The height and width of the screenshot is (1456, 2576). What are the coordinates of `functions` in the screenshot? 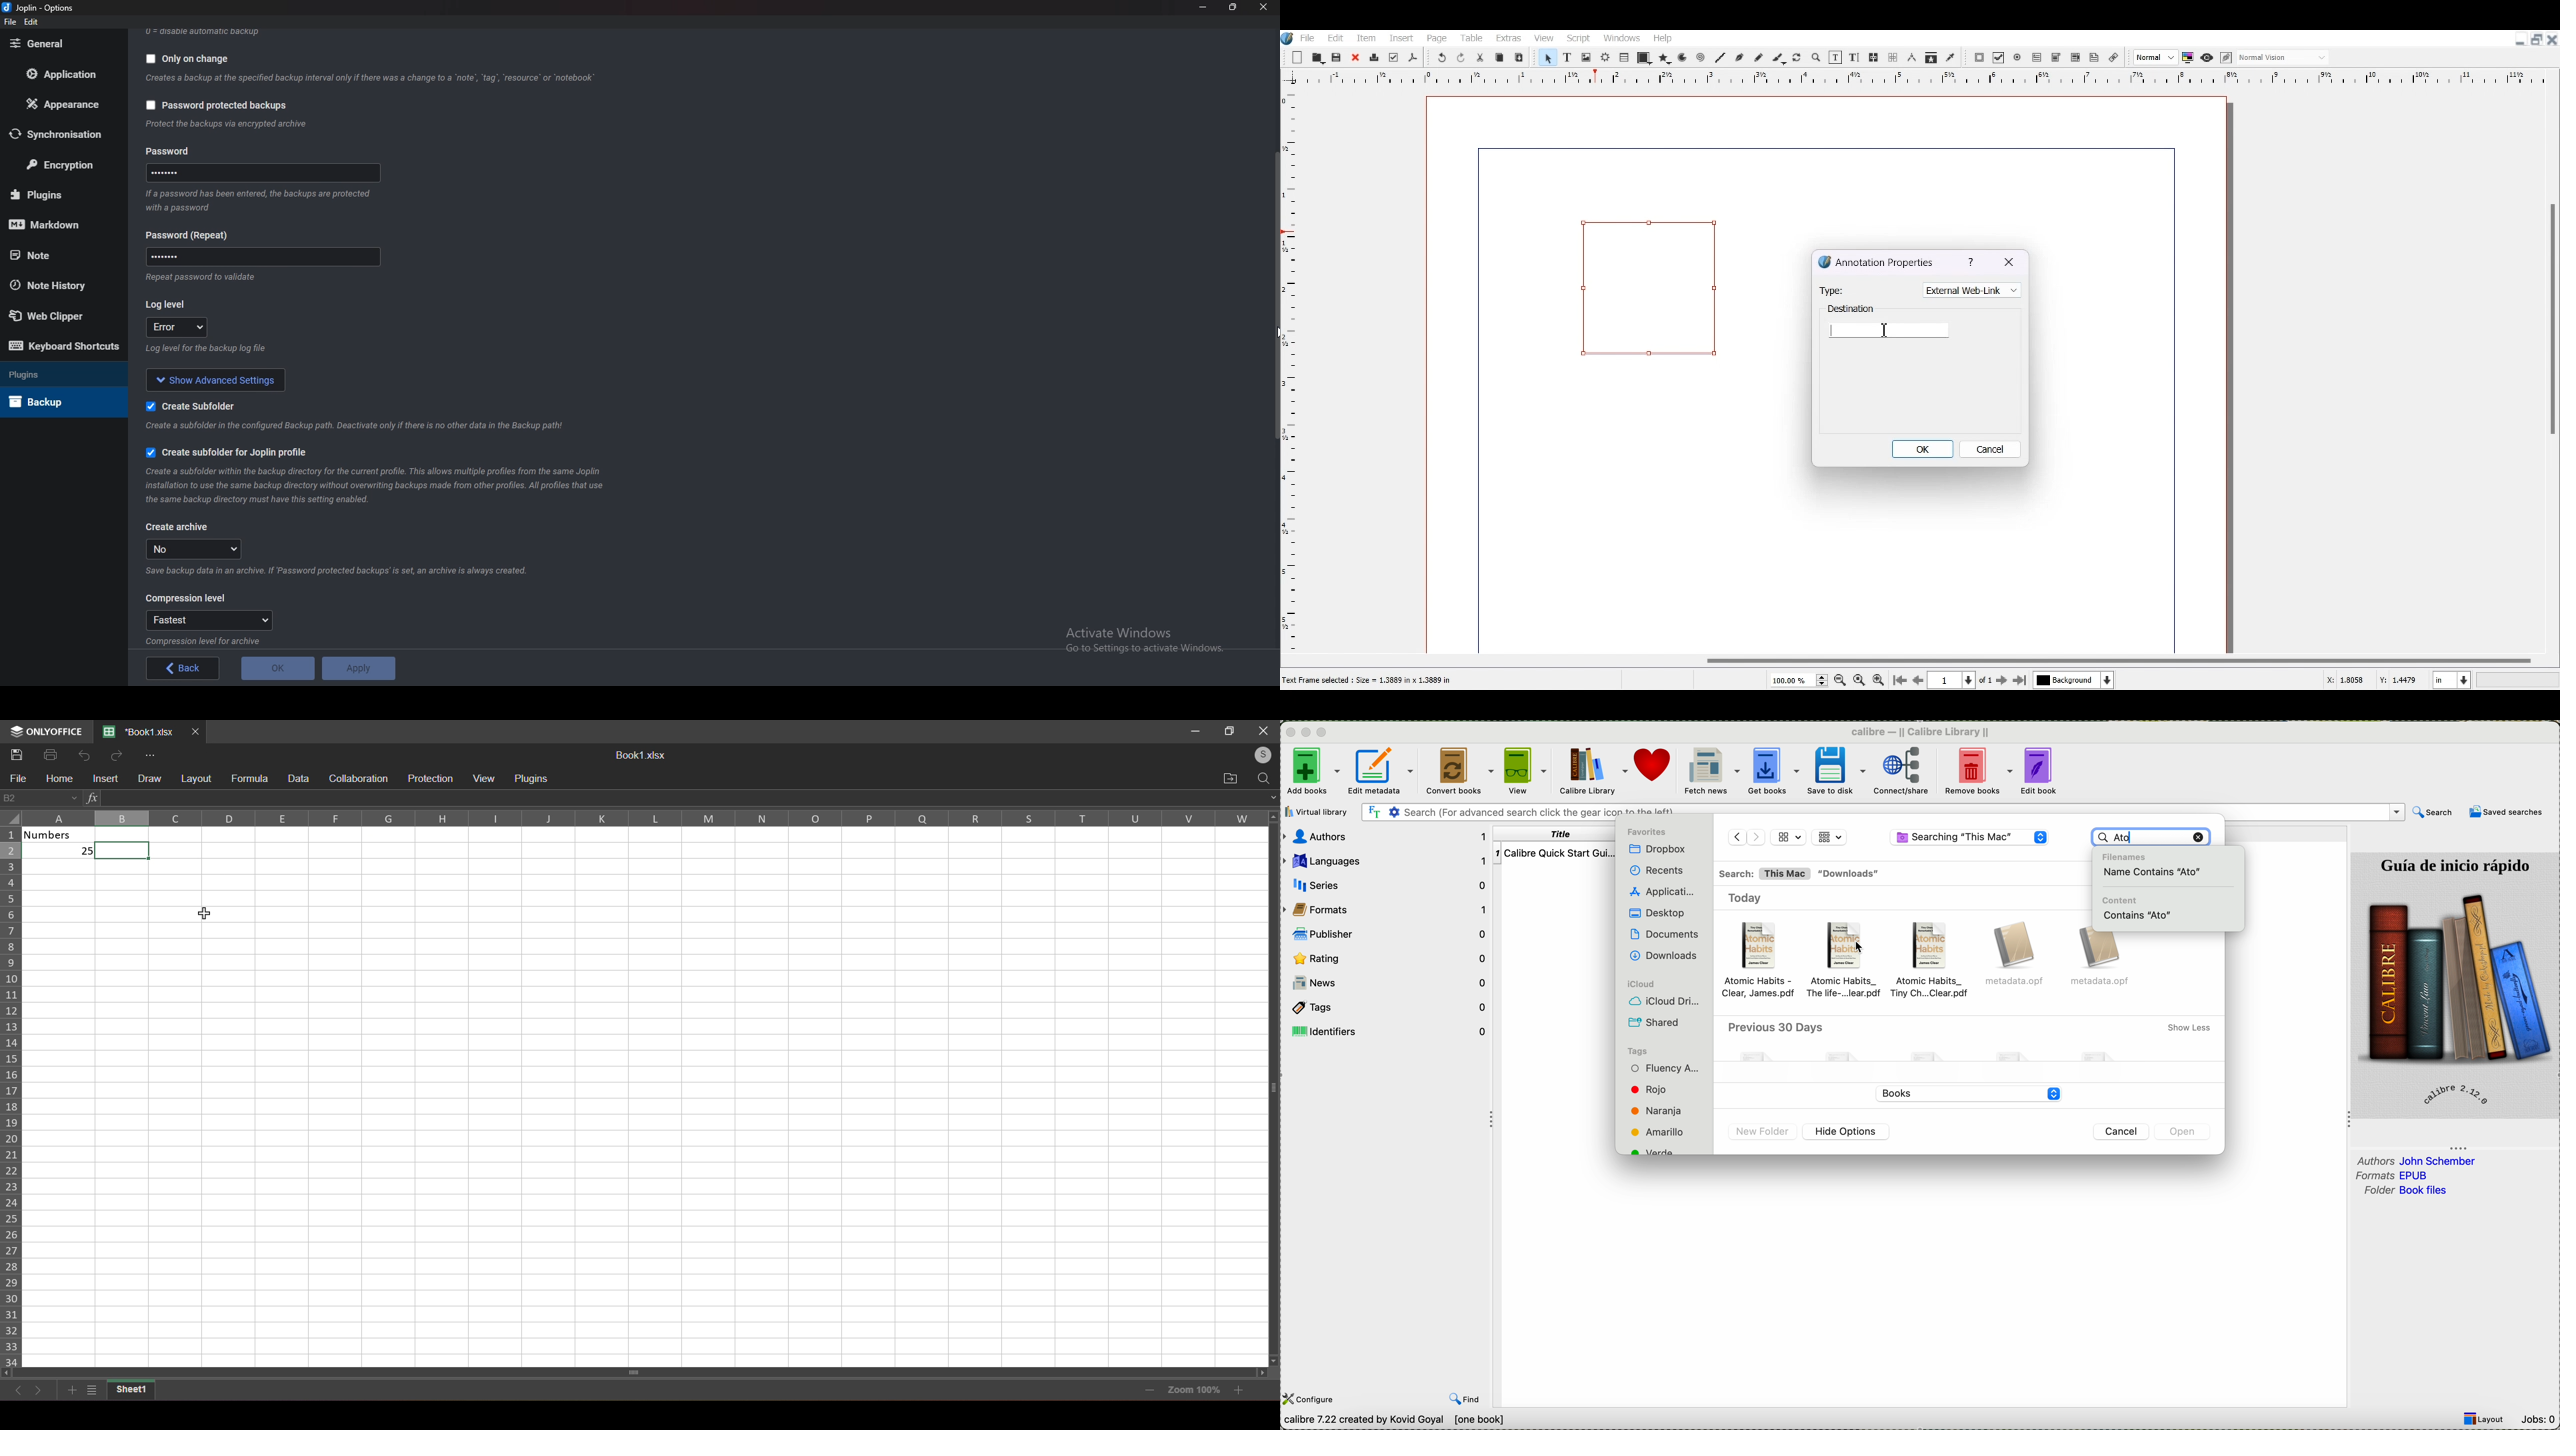 It's located at (91, 797).